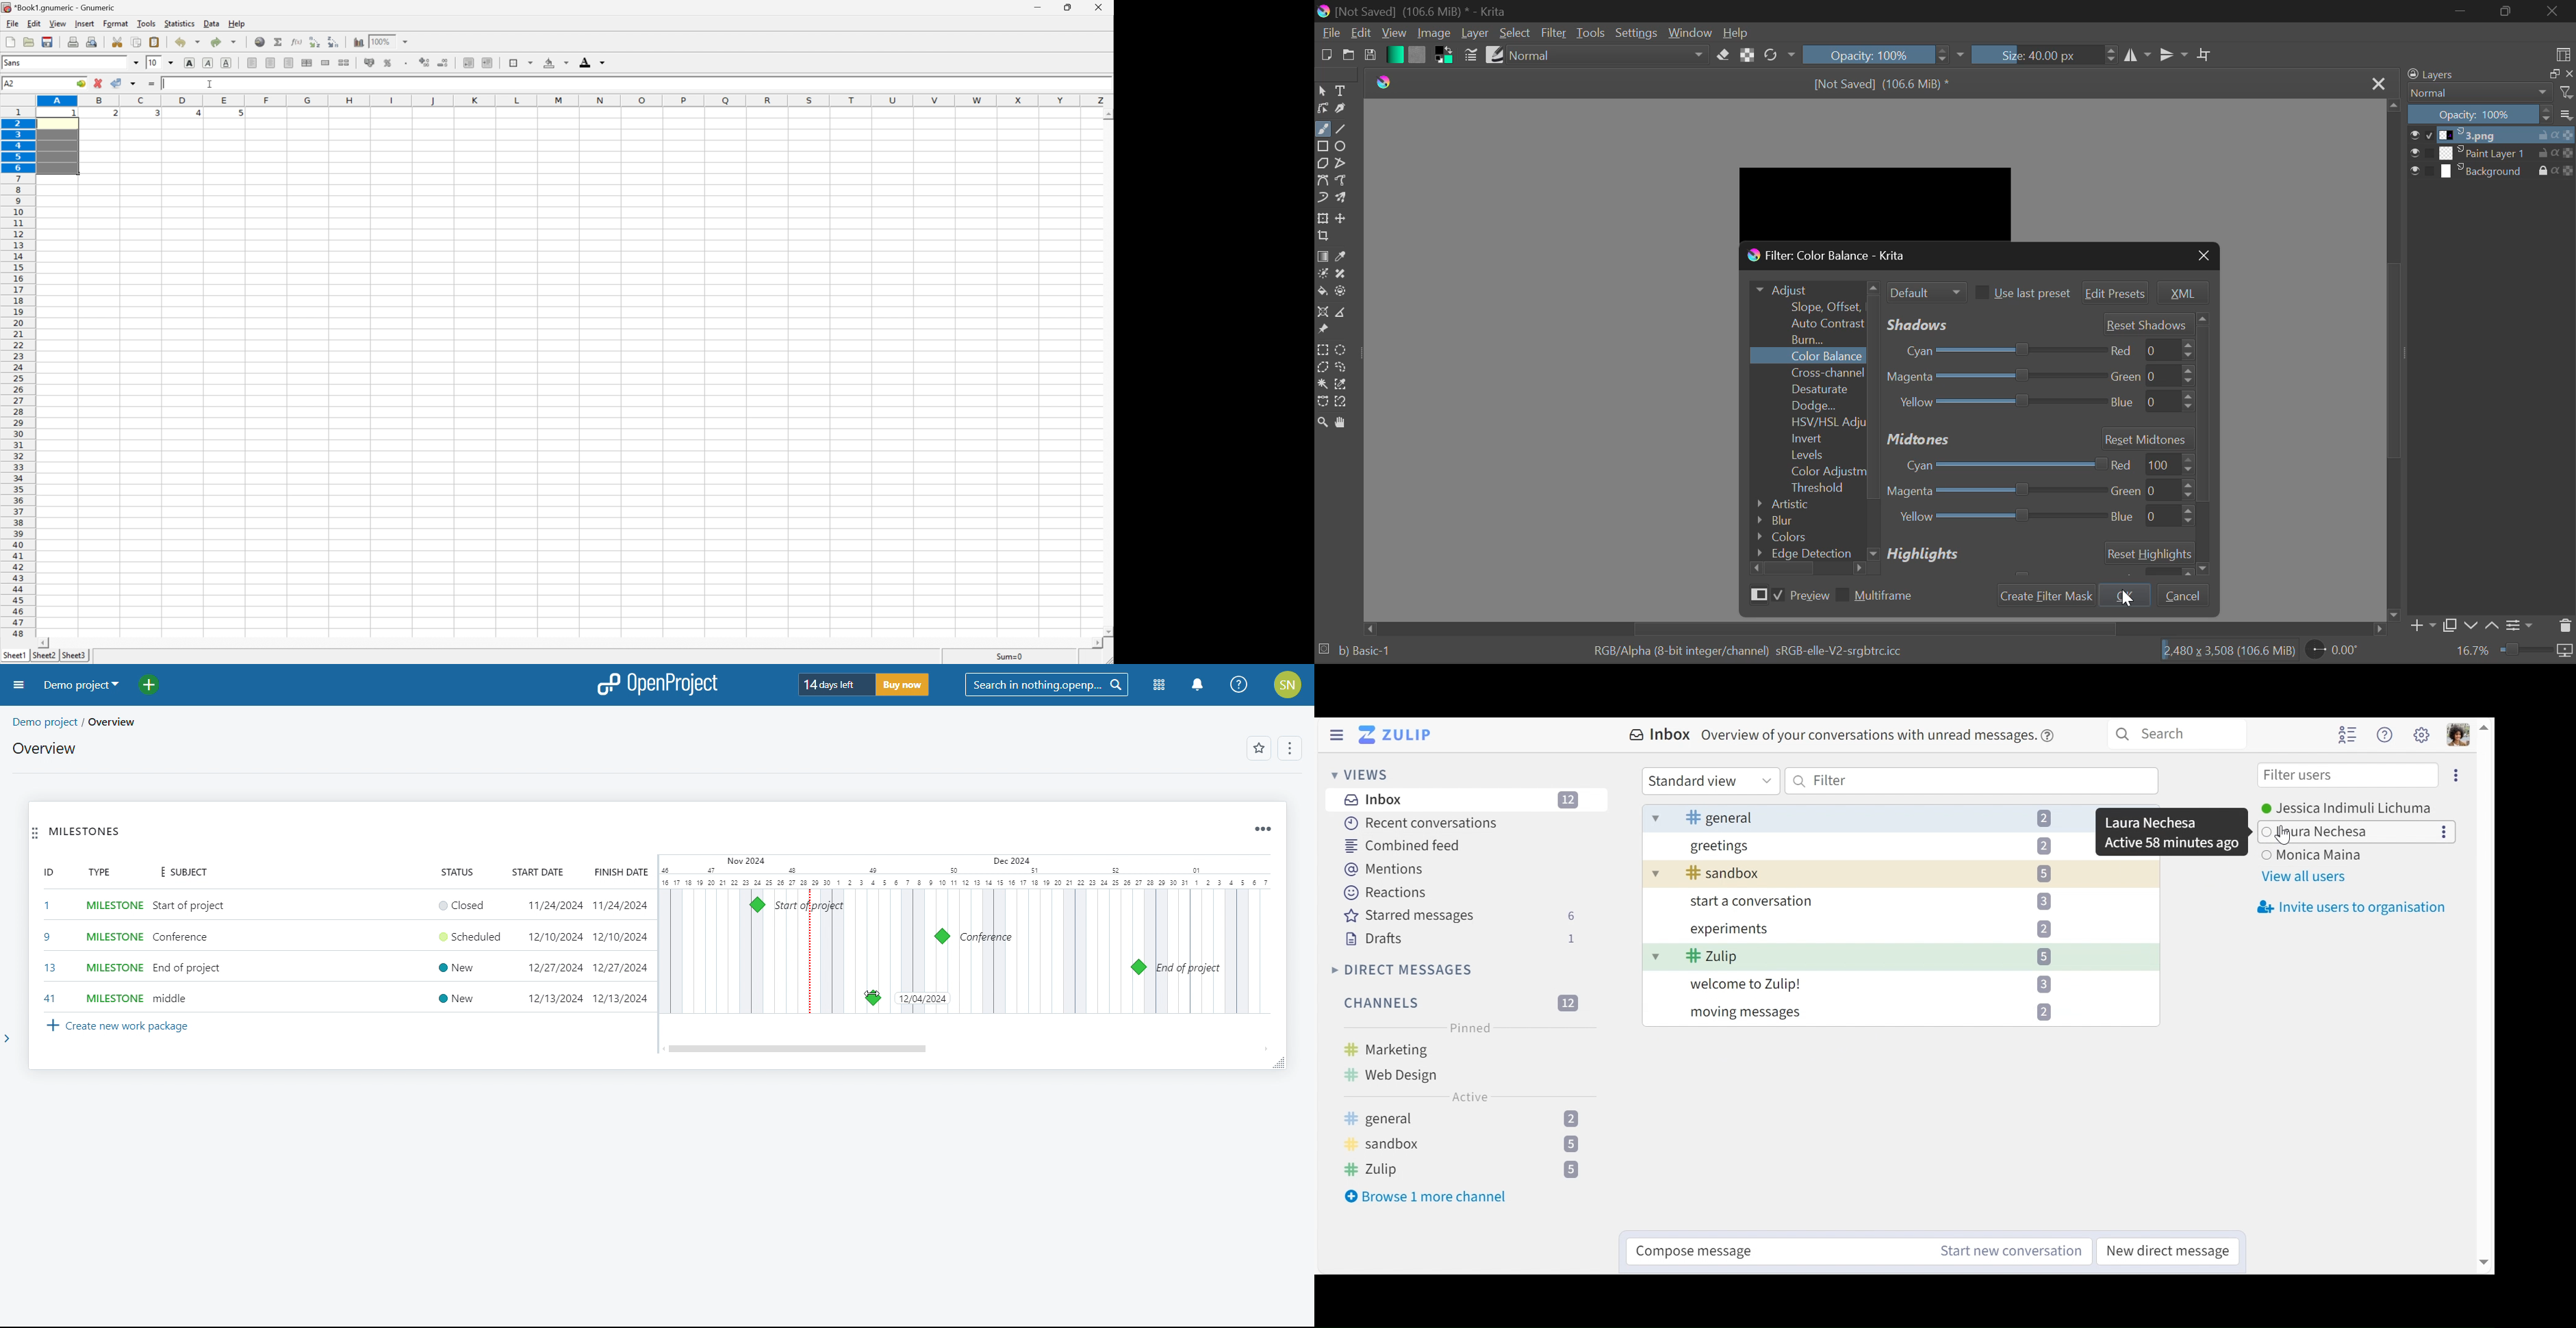 The width and height of the screenshot is (2576, 1344). What do you see at coordinates (137, 41) in the screenshot?
I see `copy` at bounding box center [137, 41].